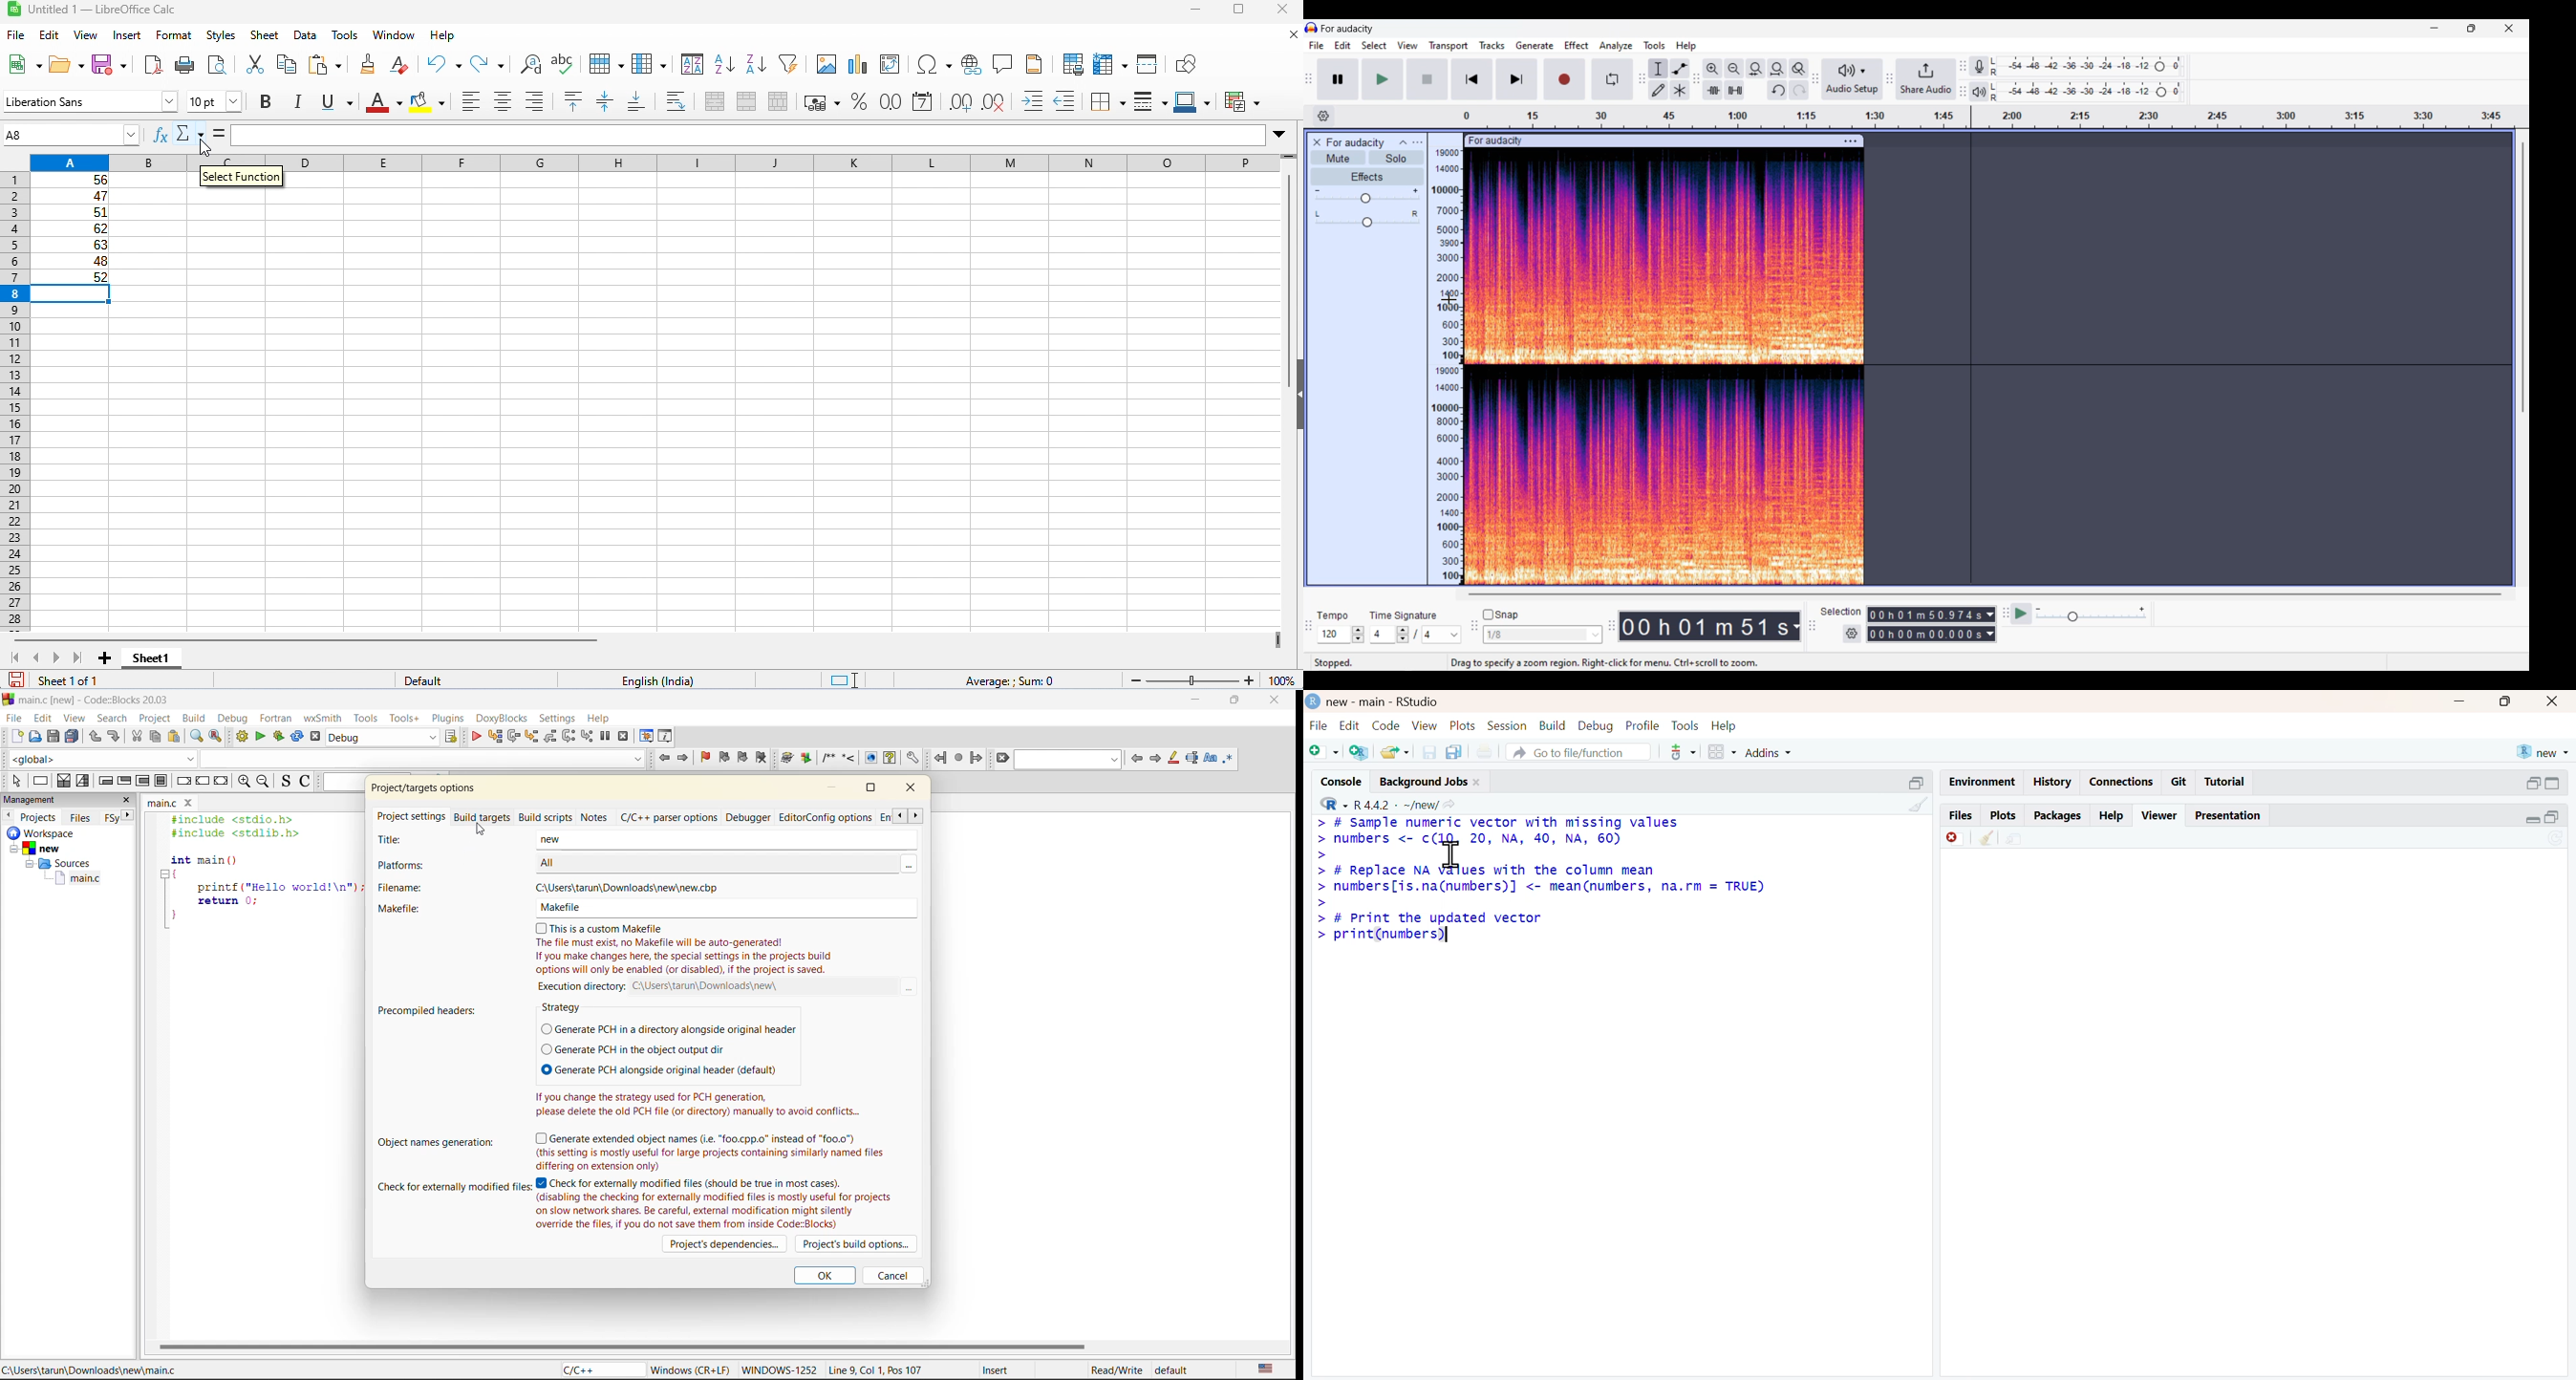  Describe the element at coordinates (1359, 753) in the screenshot. I see `add R file` at that location.